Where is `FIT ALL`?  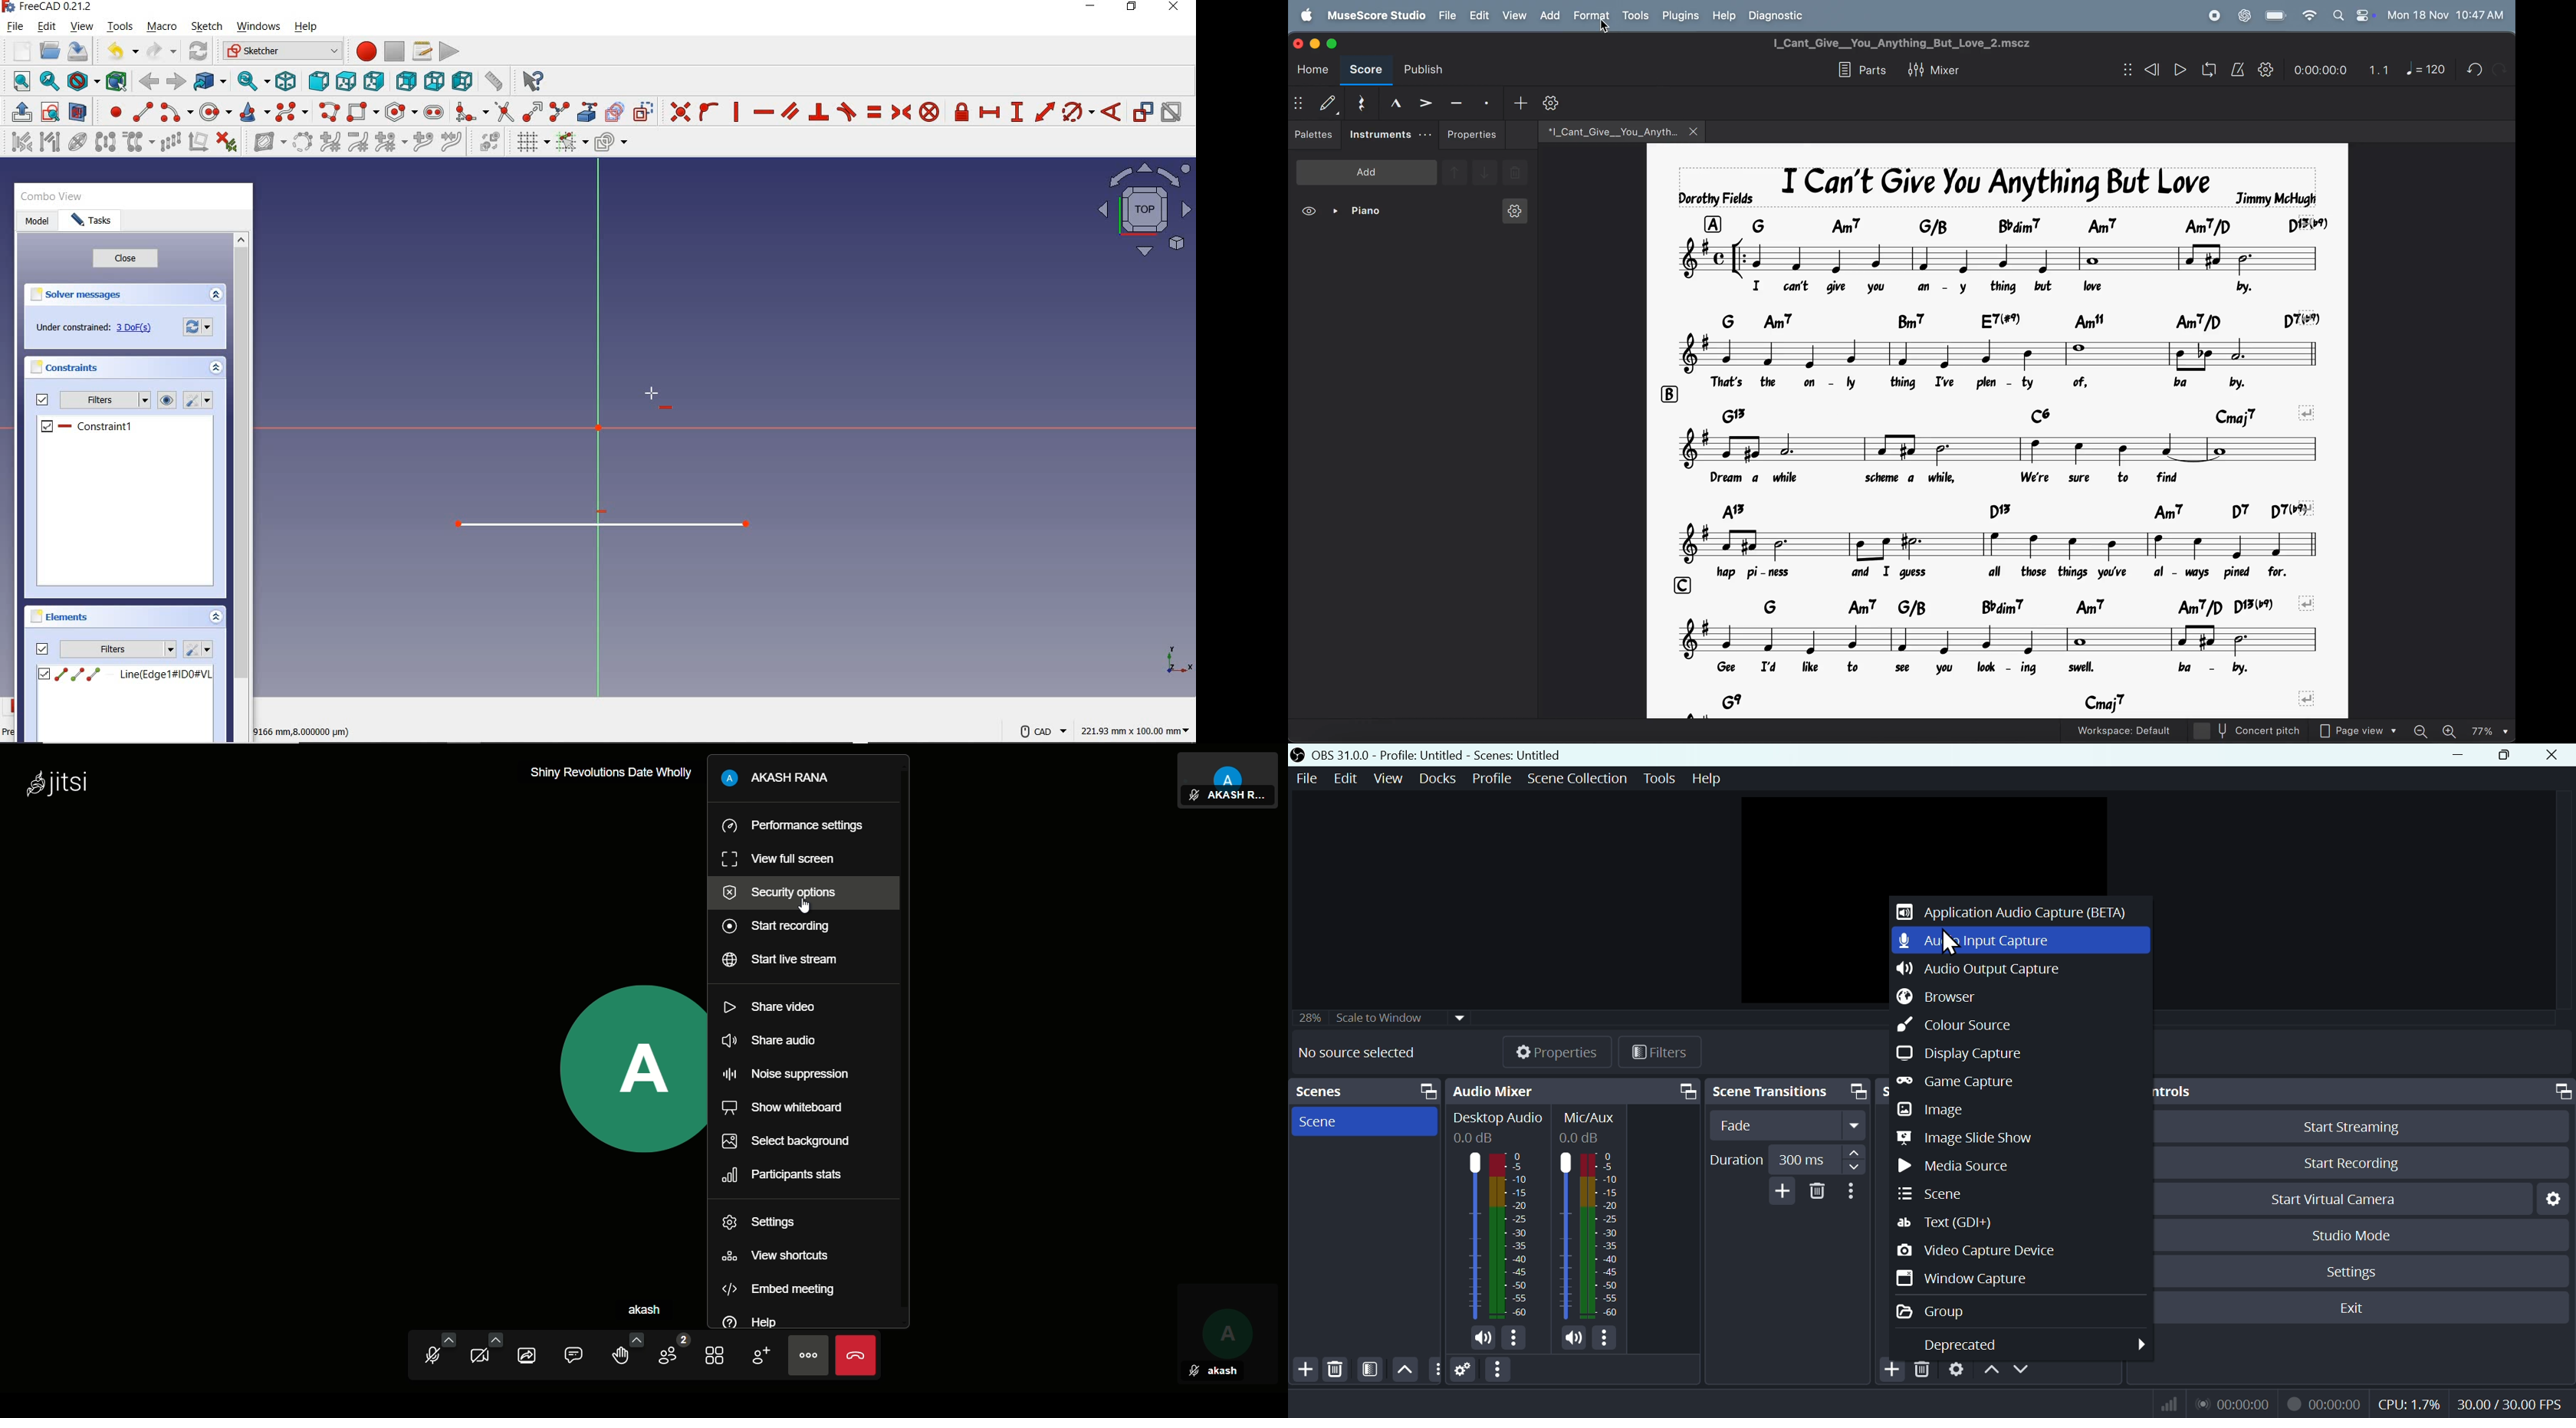
FIT ALL is located at coordinates (18, 82).